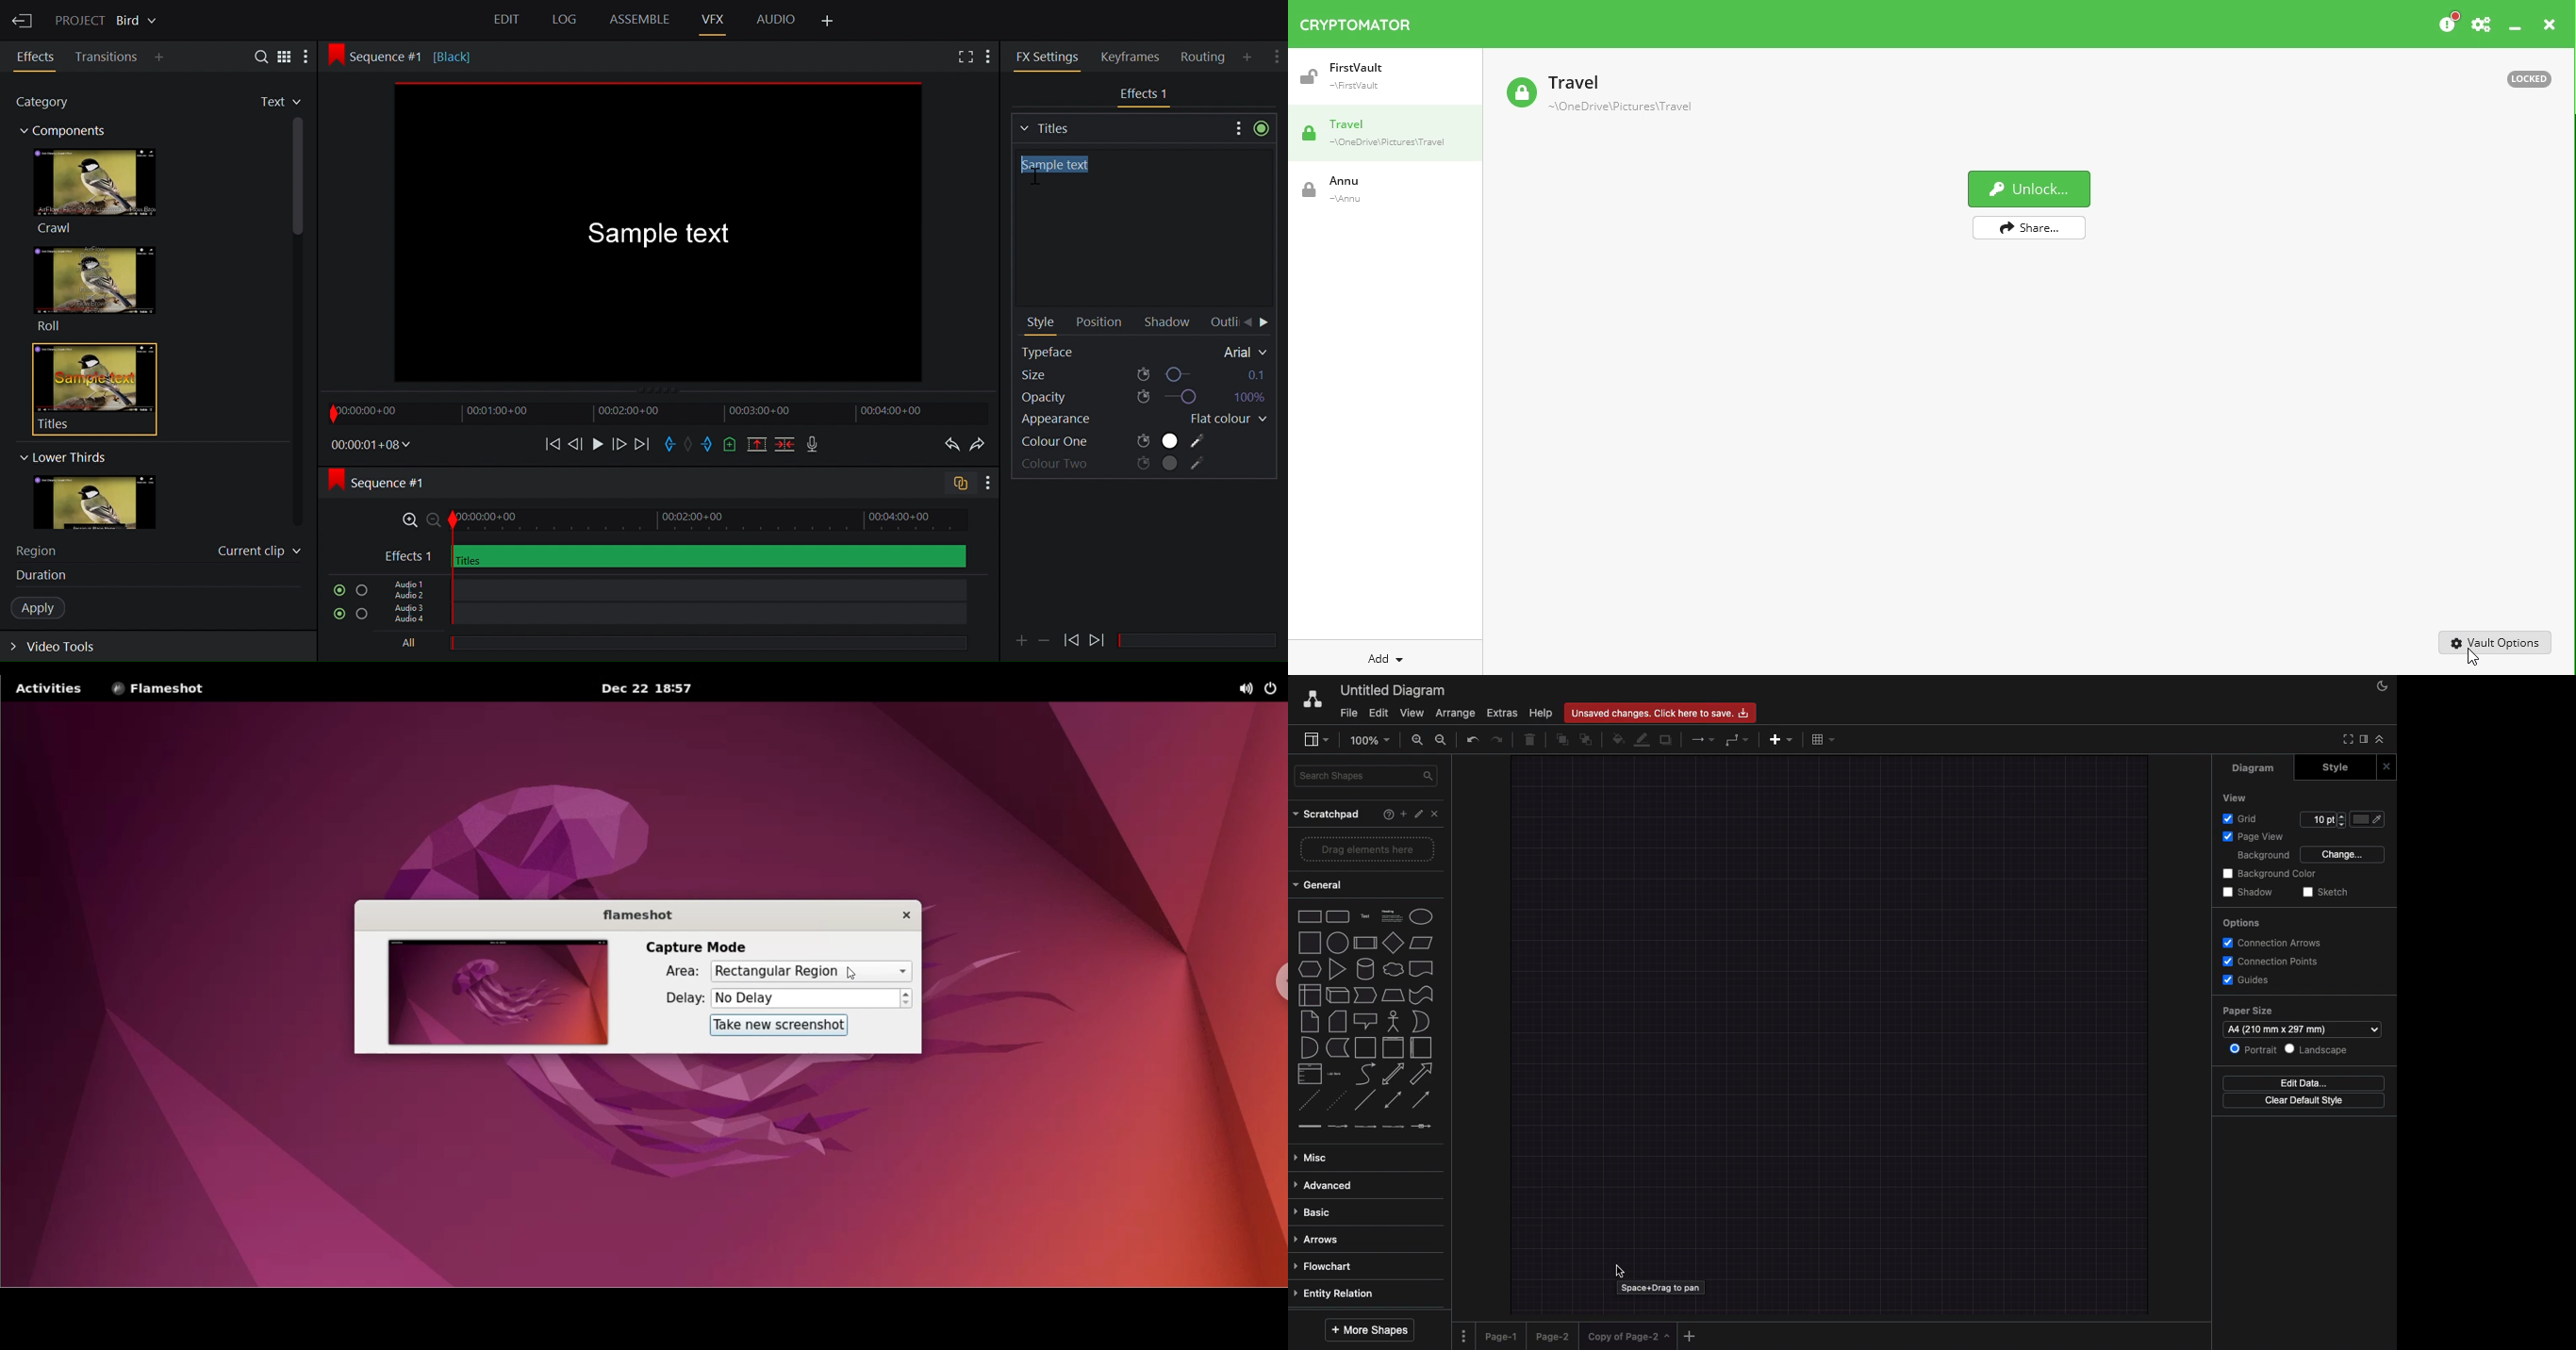  What do you see at coordinates (562, 20) in the screenshot?
I see `Log` at bounding box center [562, 20].